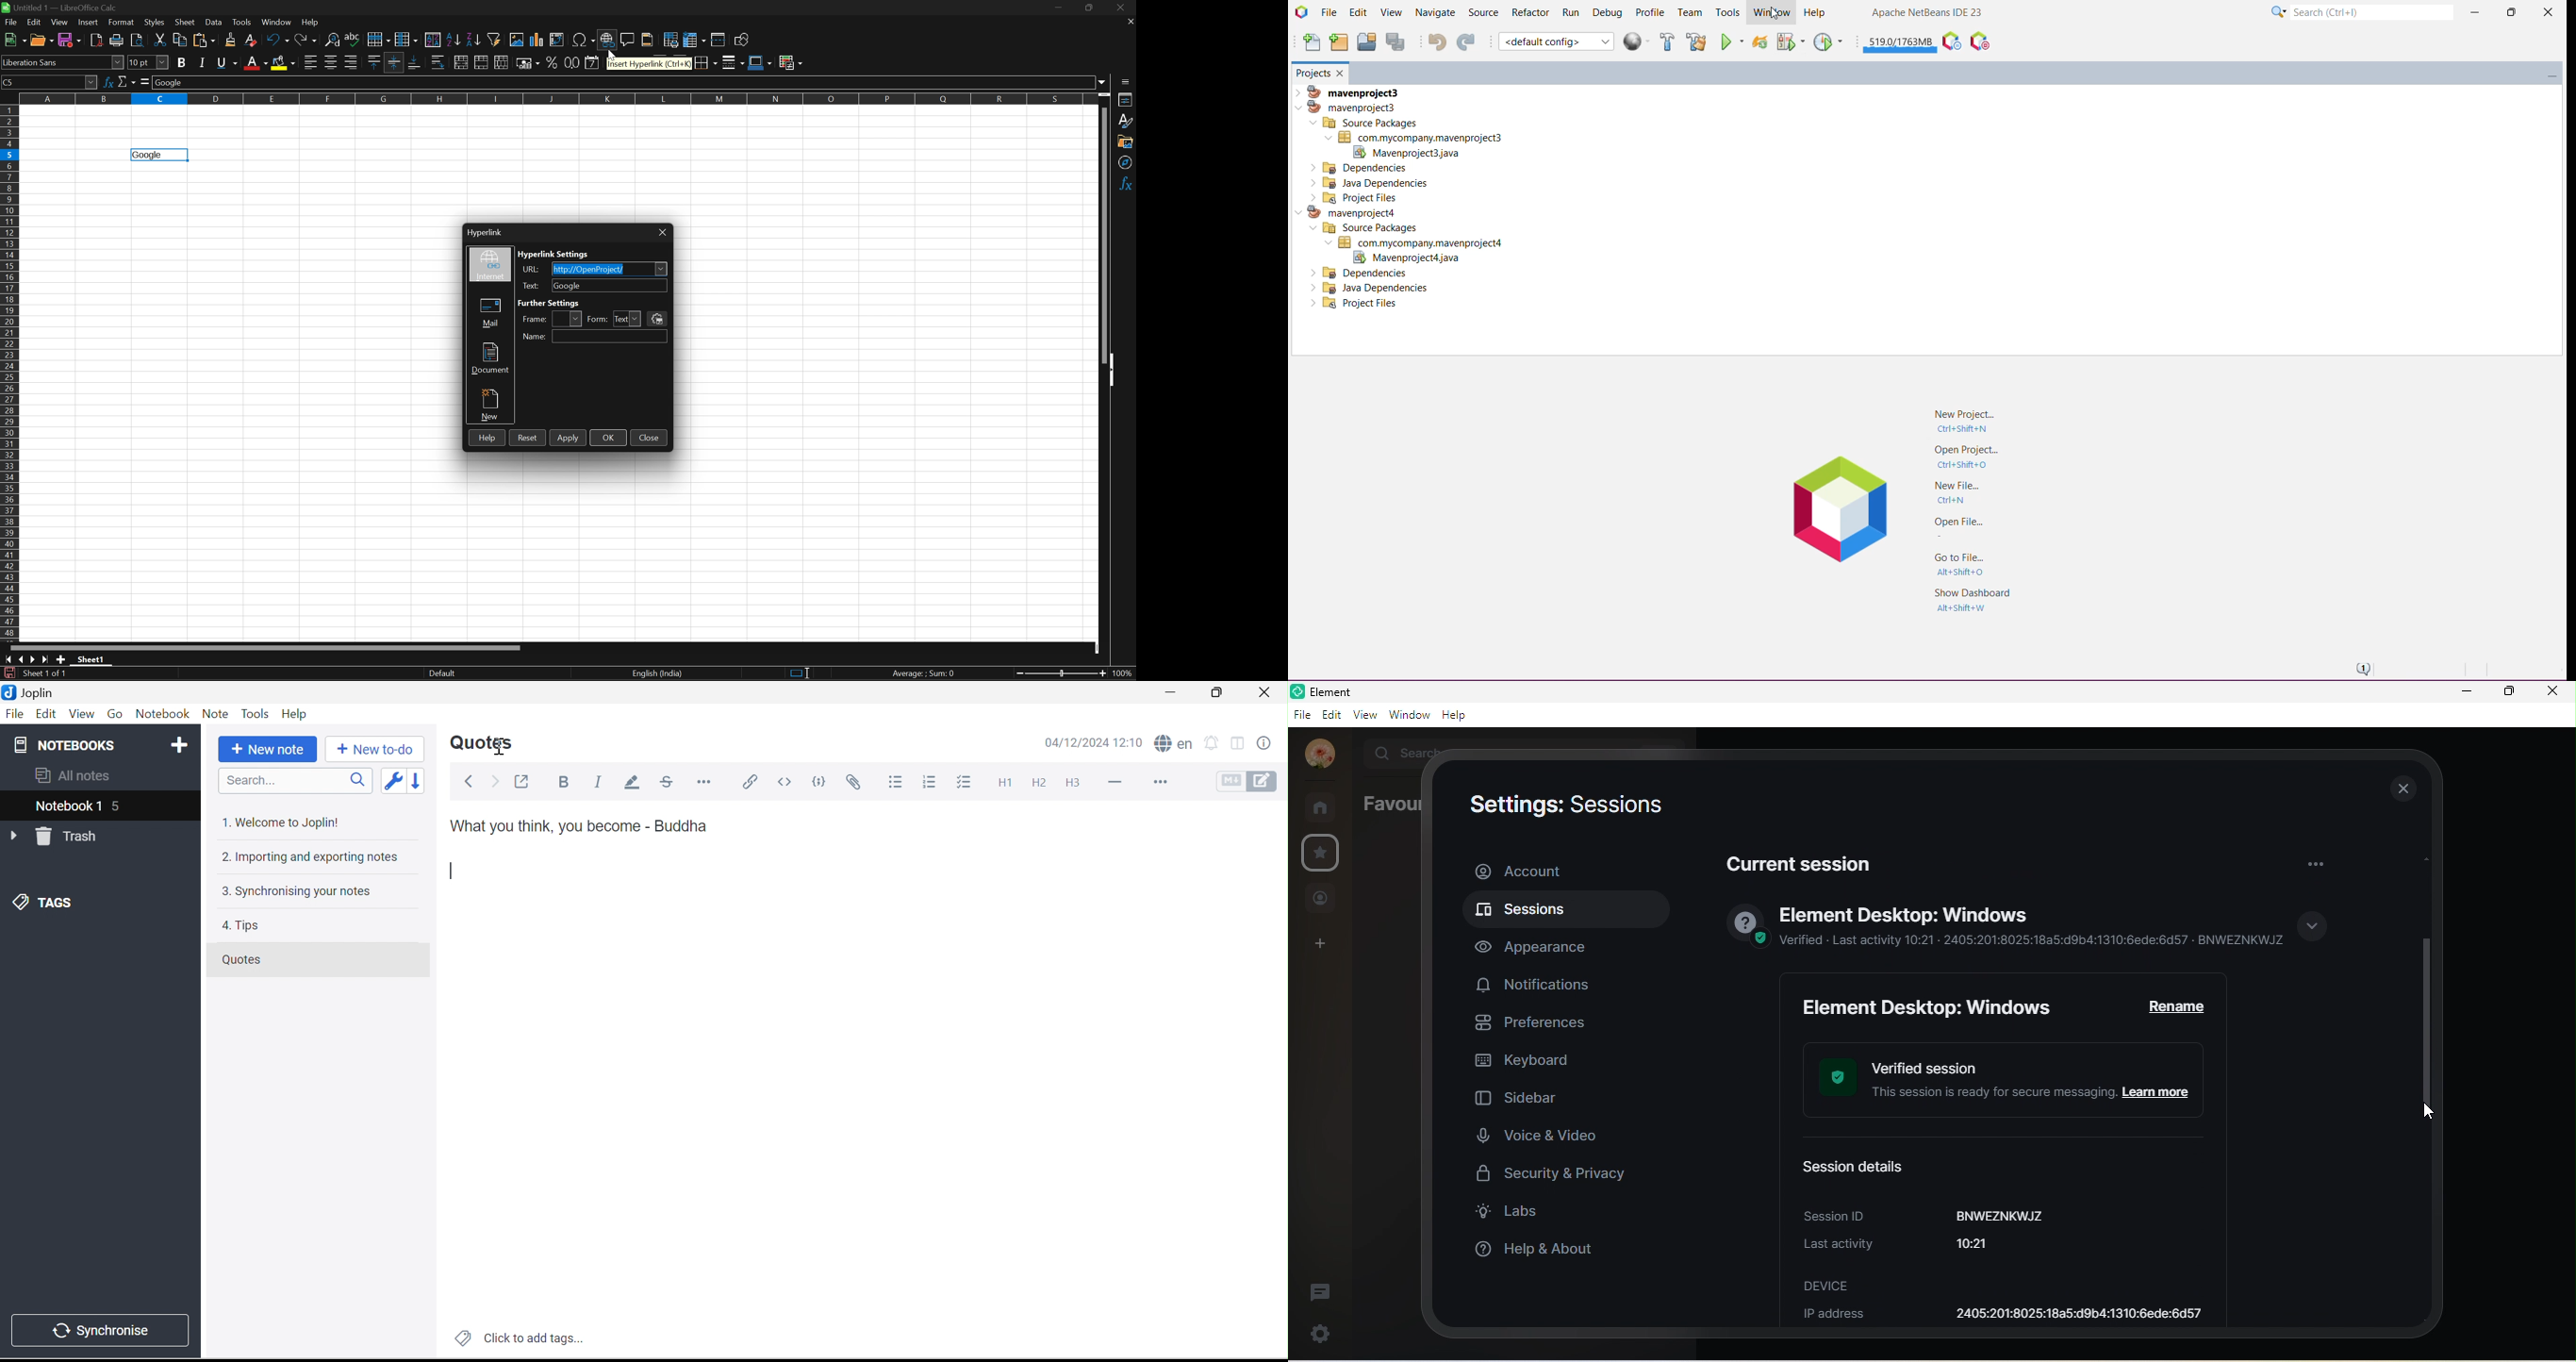  I want to click on Zoom out, so click(1102, 674).